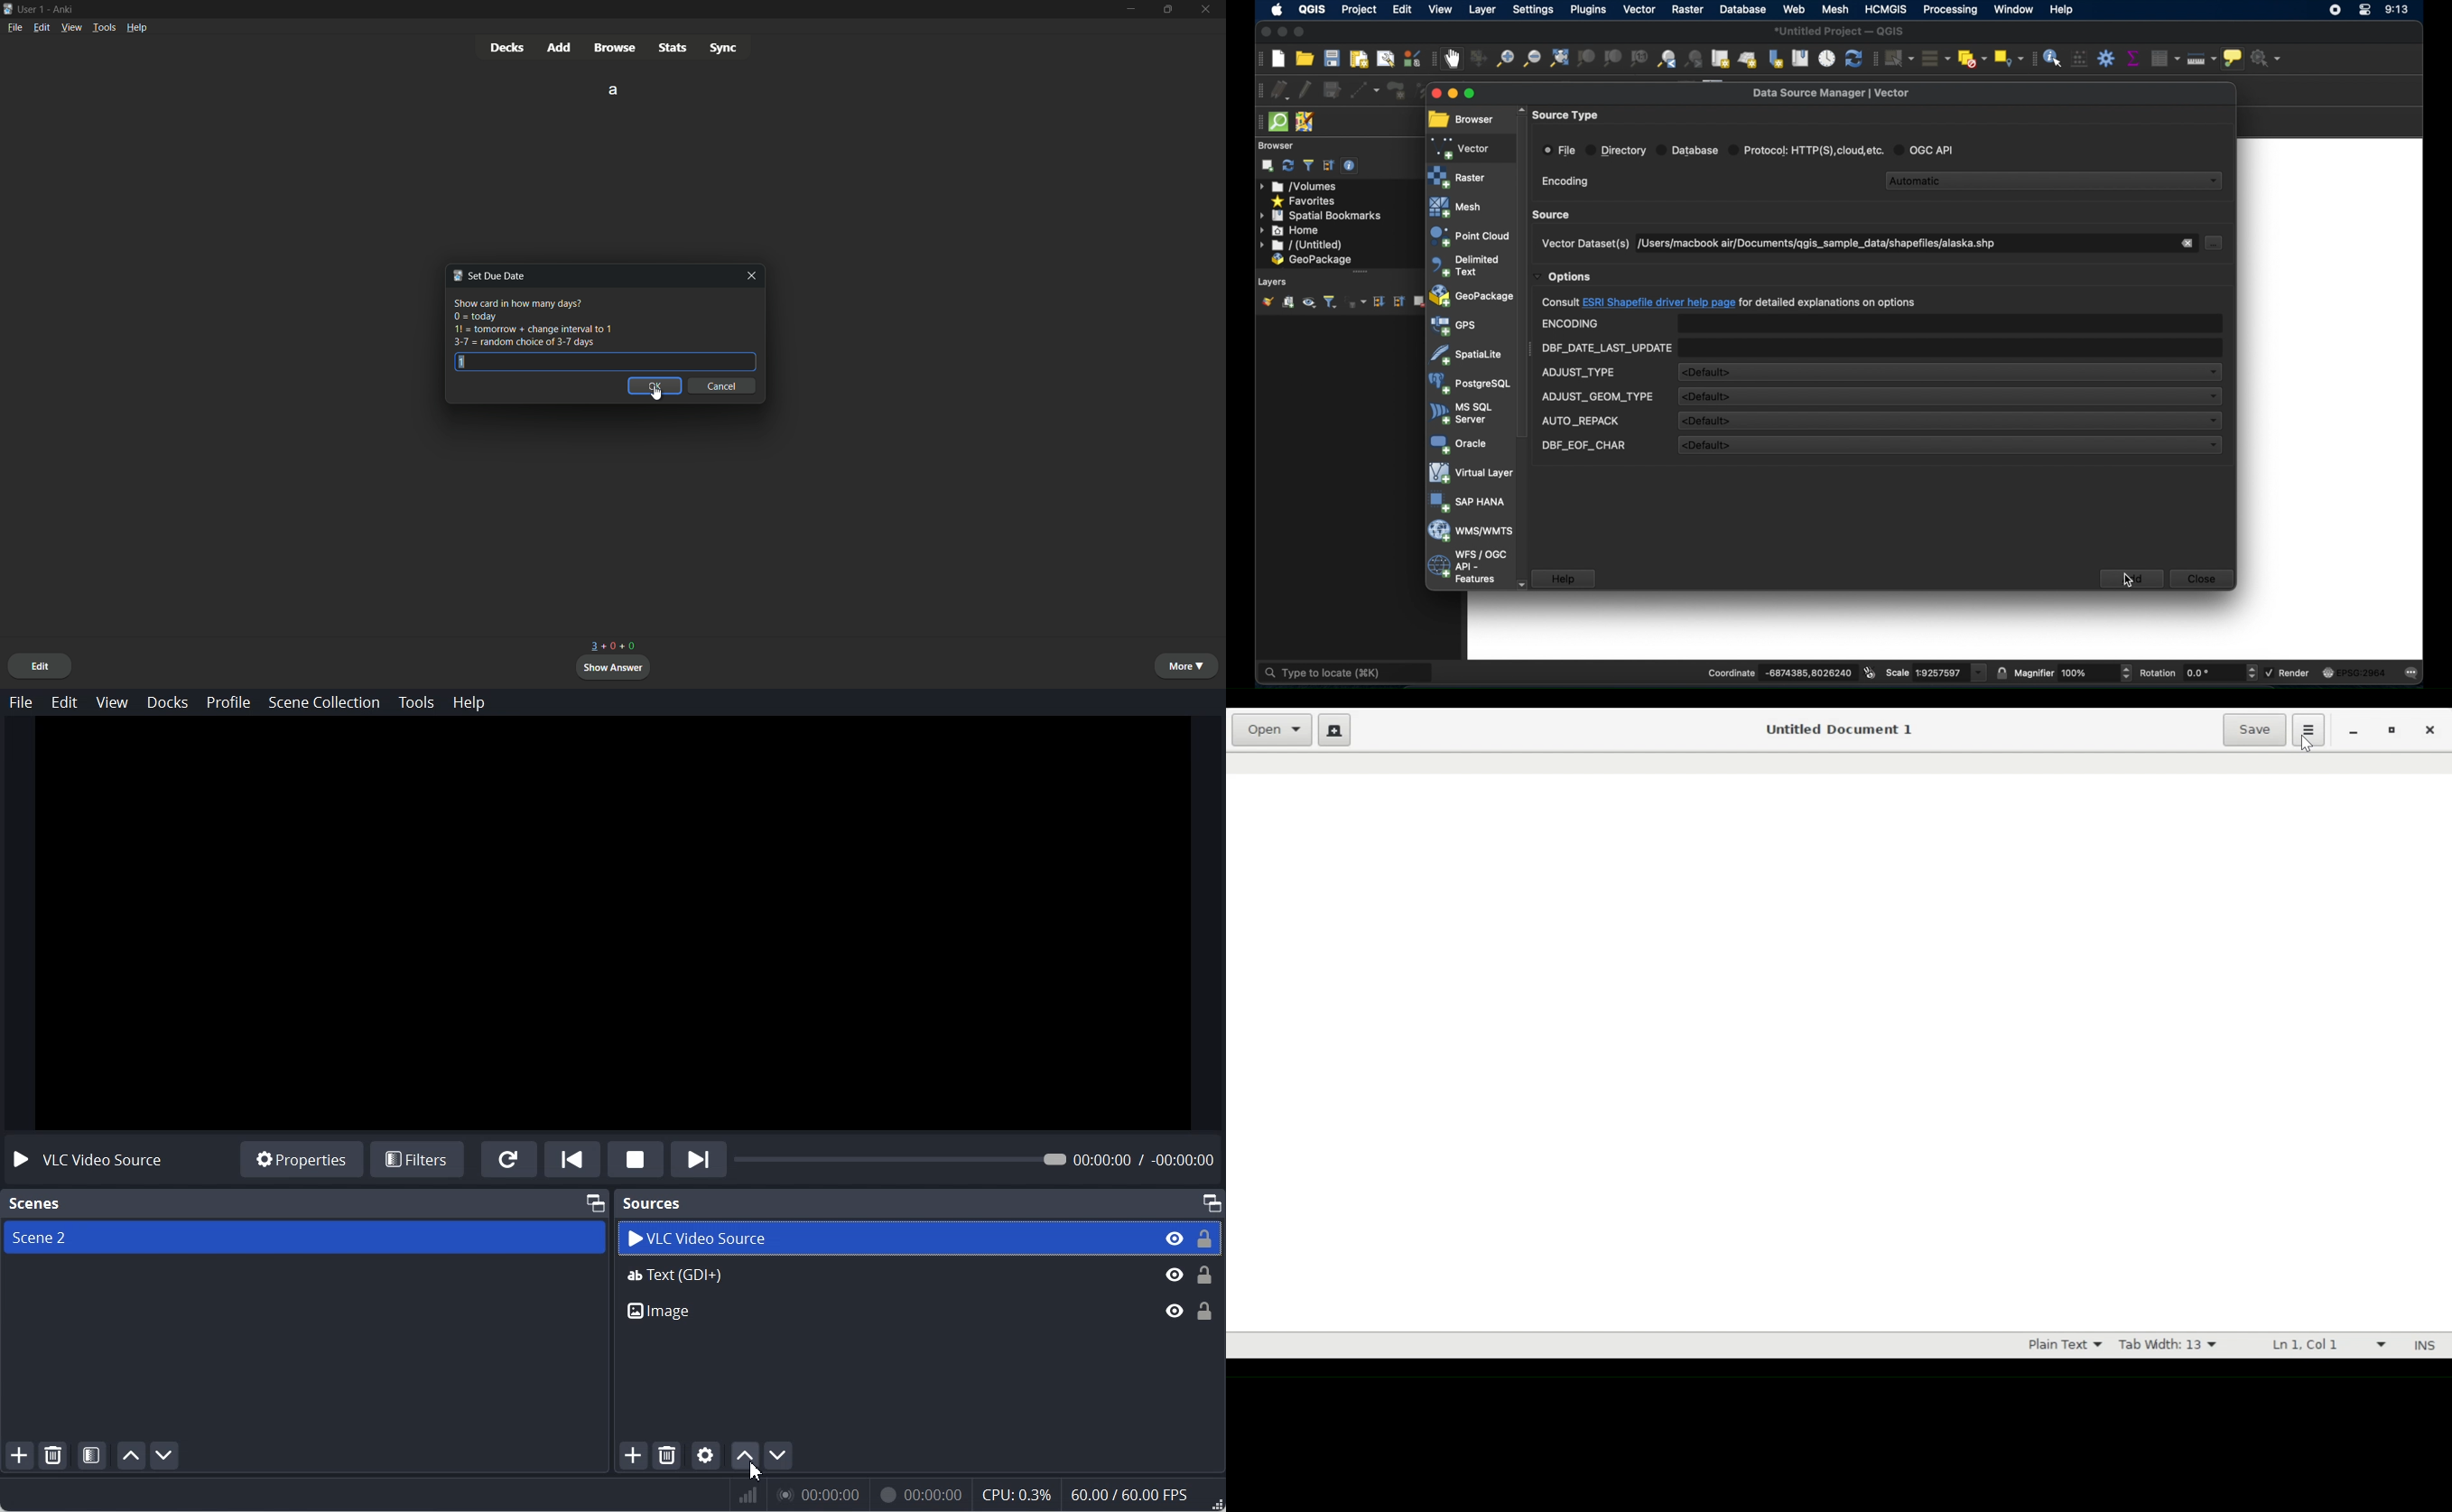  Describe the element at coordinates (132, 1455) in the screenshot. I see `Move scene up` at that location.